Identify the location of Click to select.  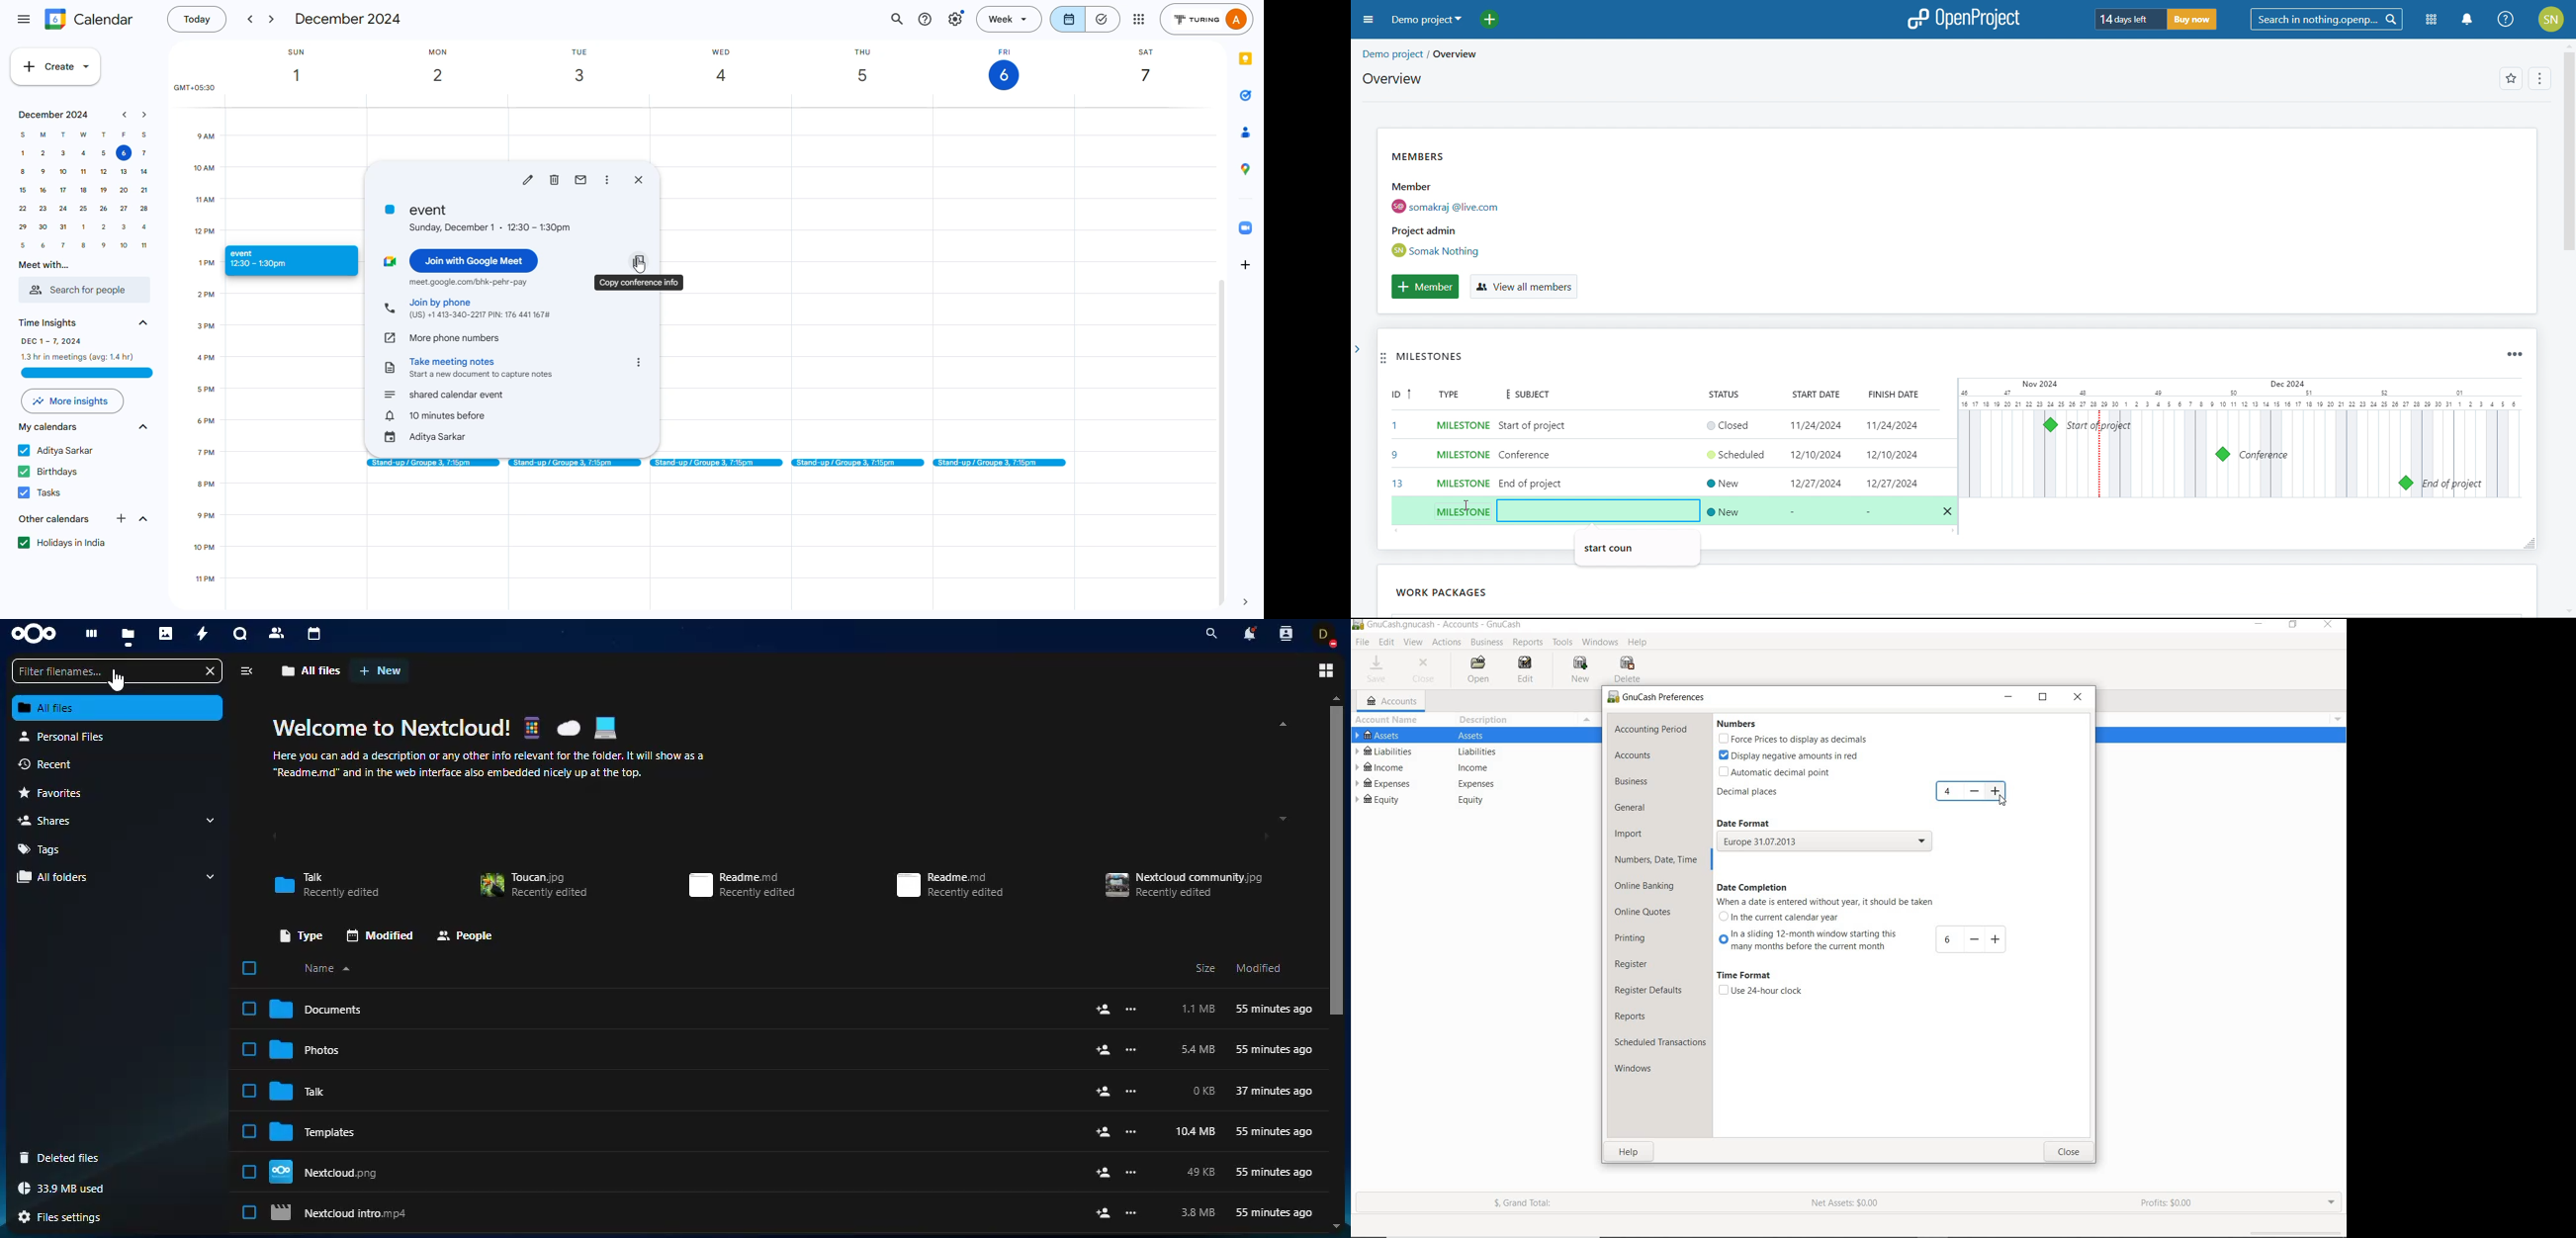
(249, 1008).